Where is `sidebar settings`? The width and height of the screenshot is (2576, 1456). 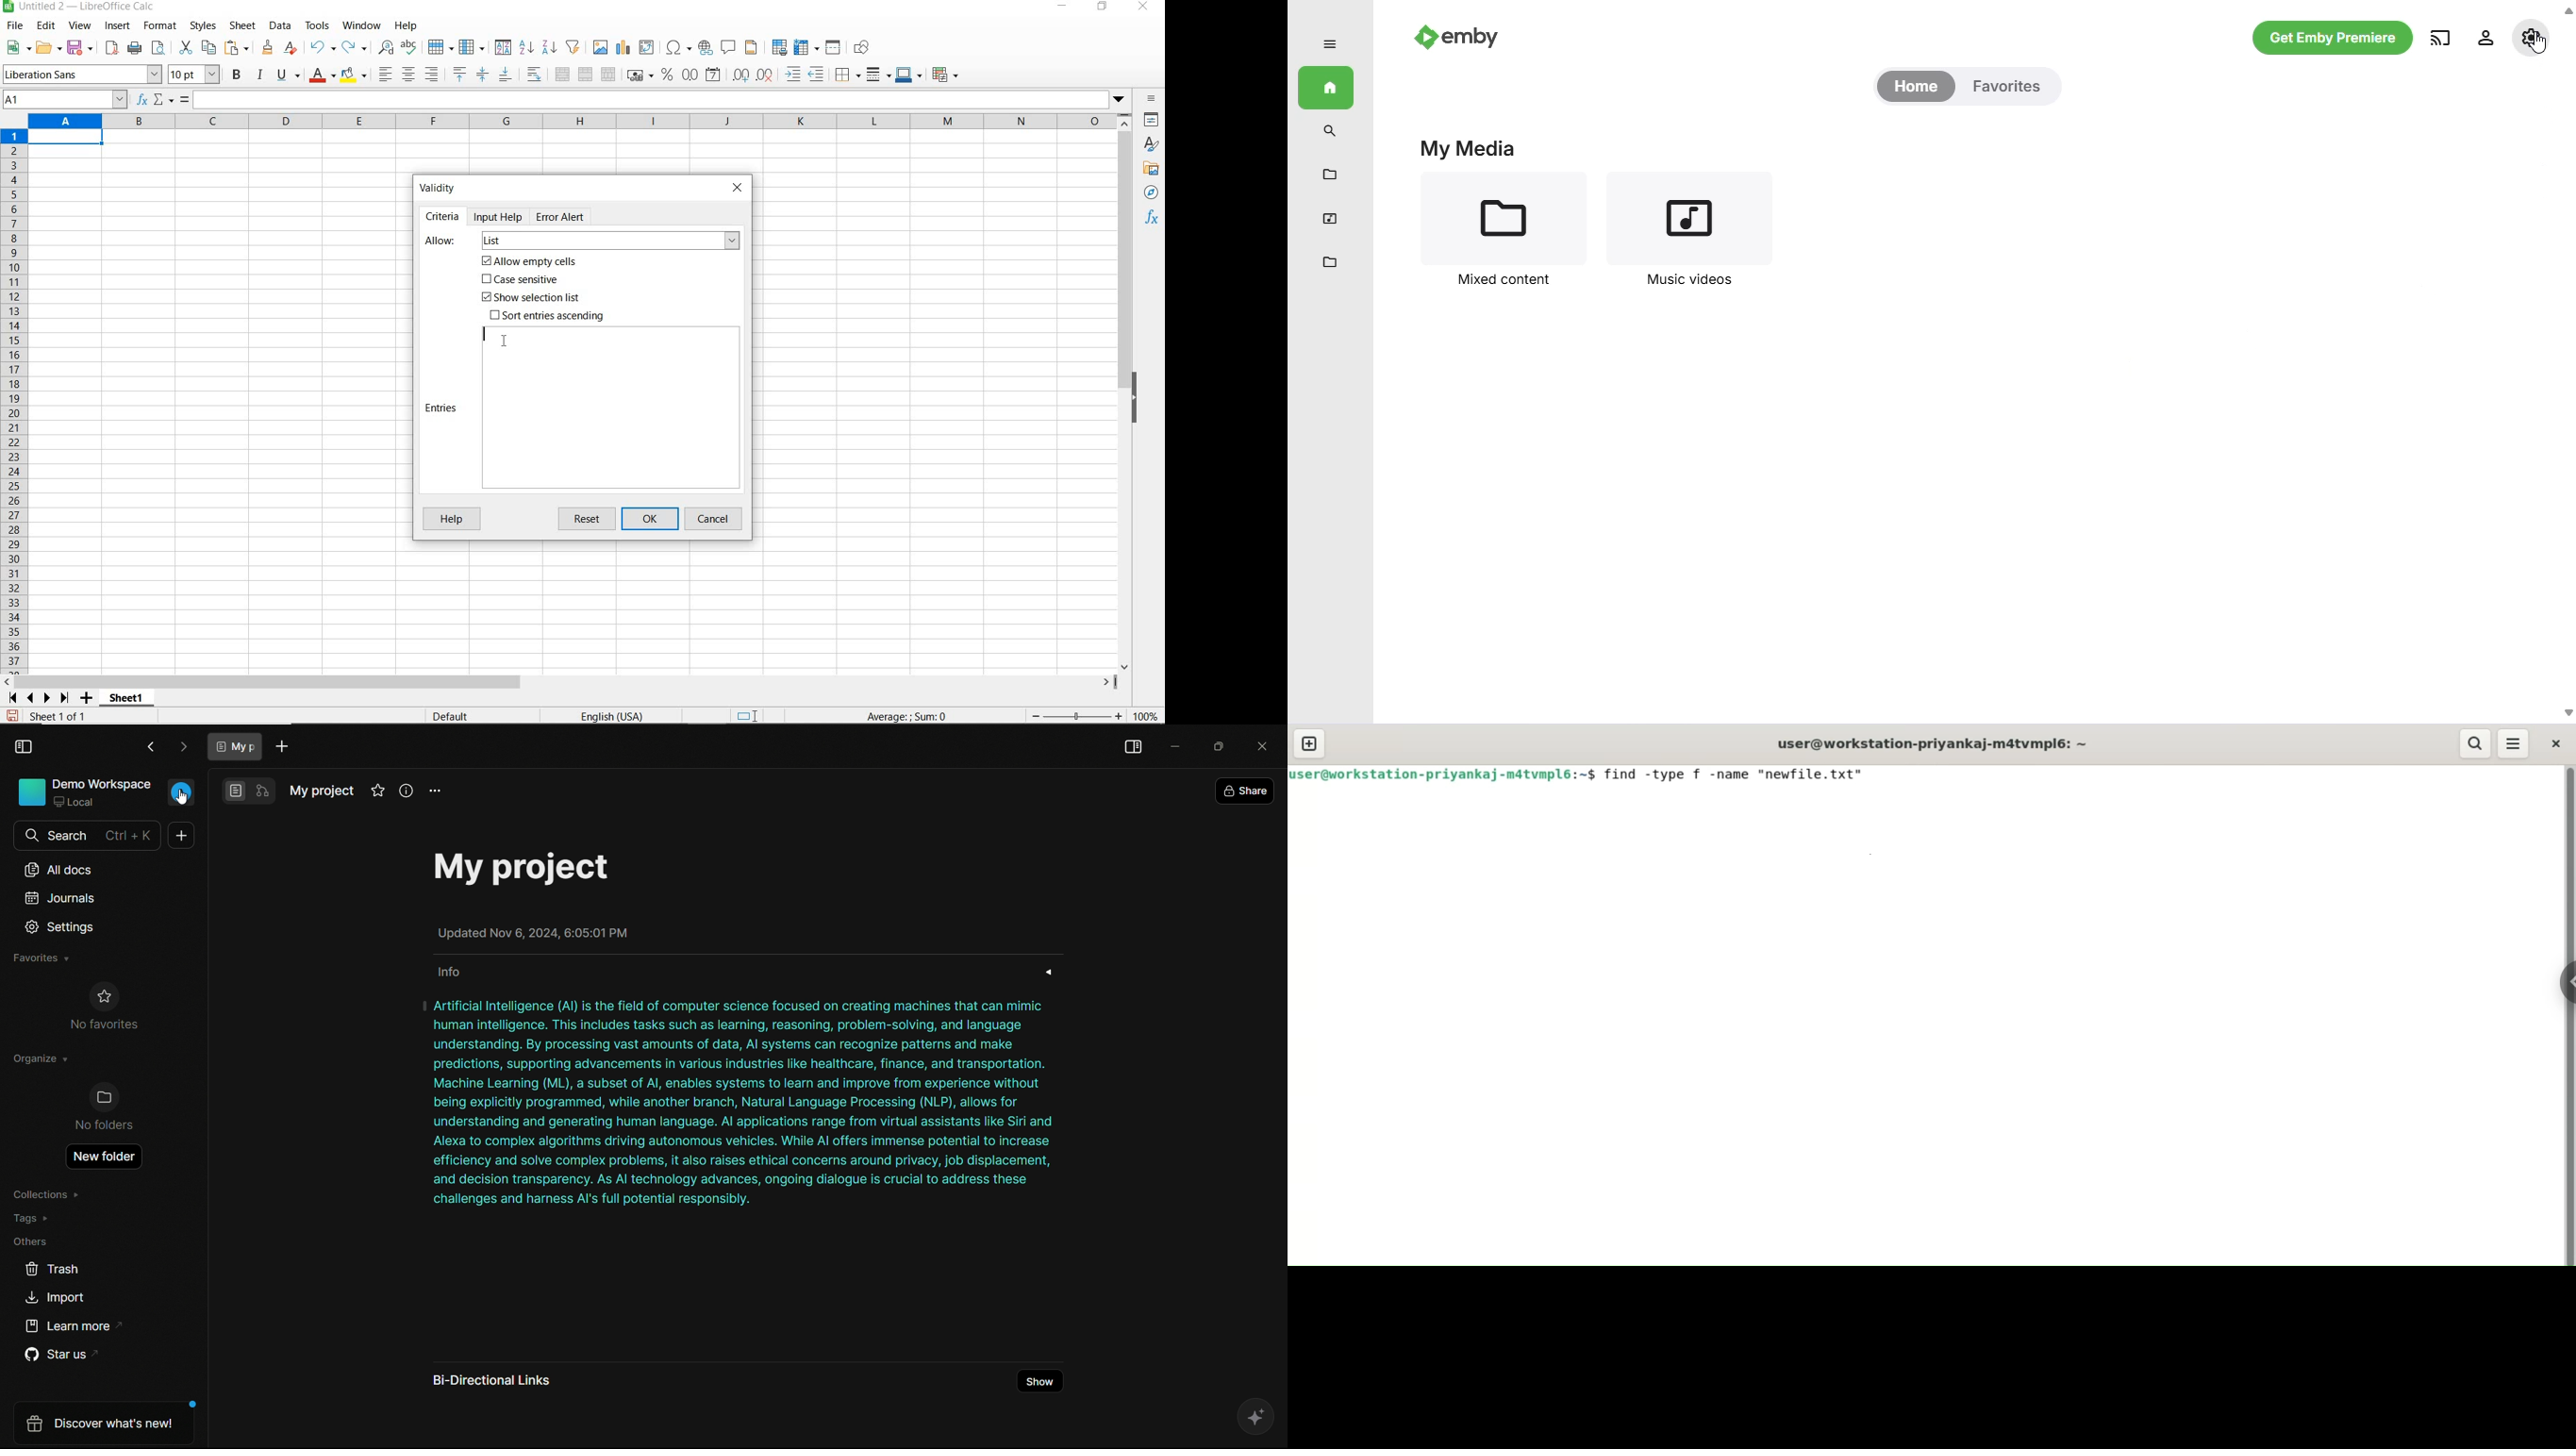
sidebar settings is located at coordinates (1153, 100).